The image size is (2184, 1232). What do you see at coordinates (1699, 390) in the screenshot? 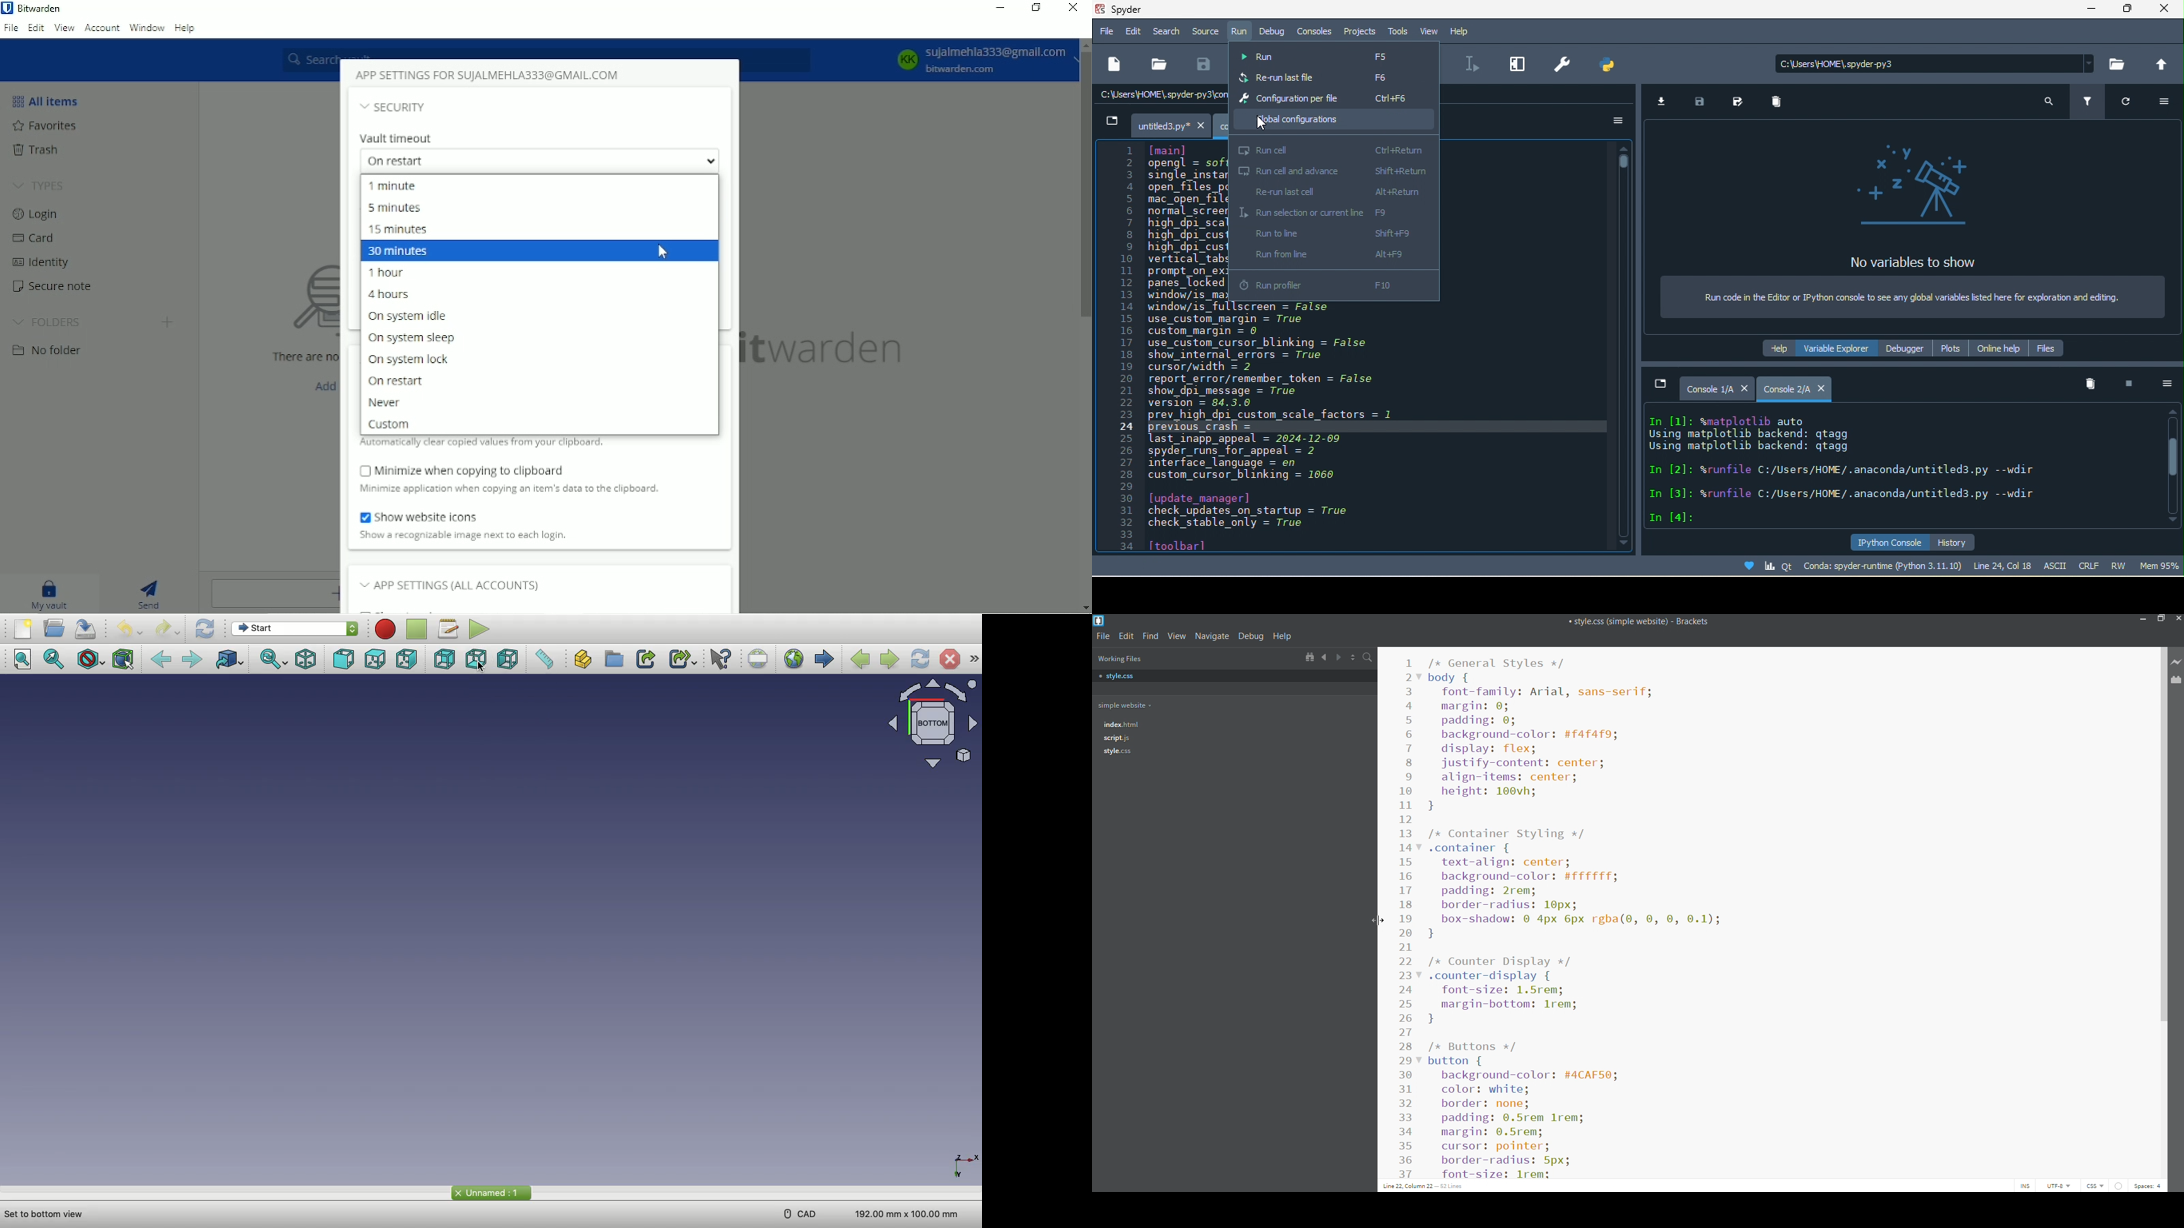
I see `console1/a` at bounding box center [1699, 390].